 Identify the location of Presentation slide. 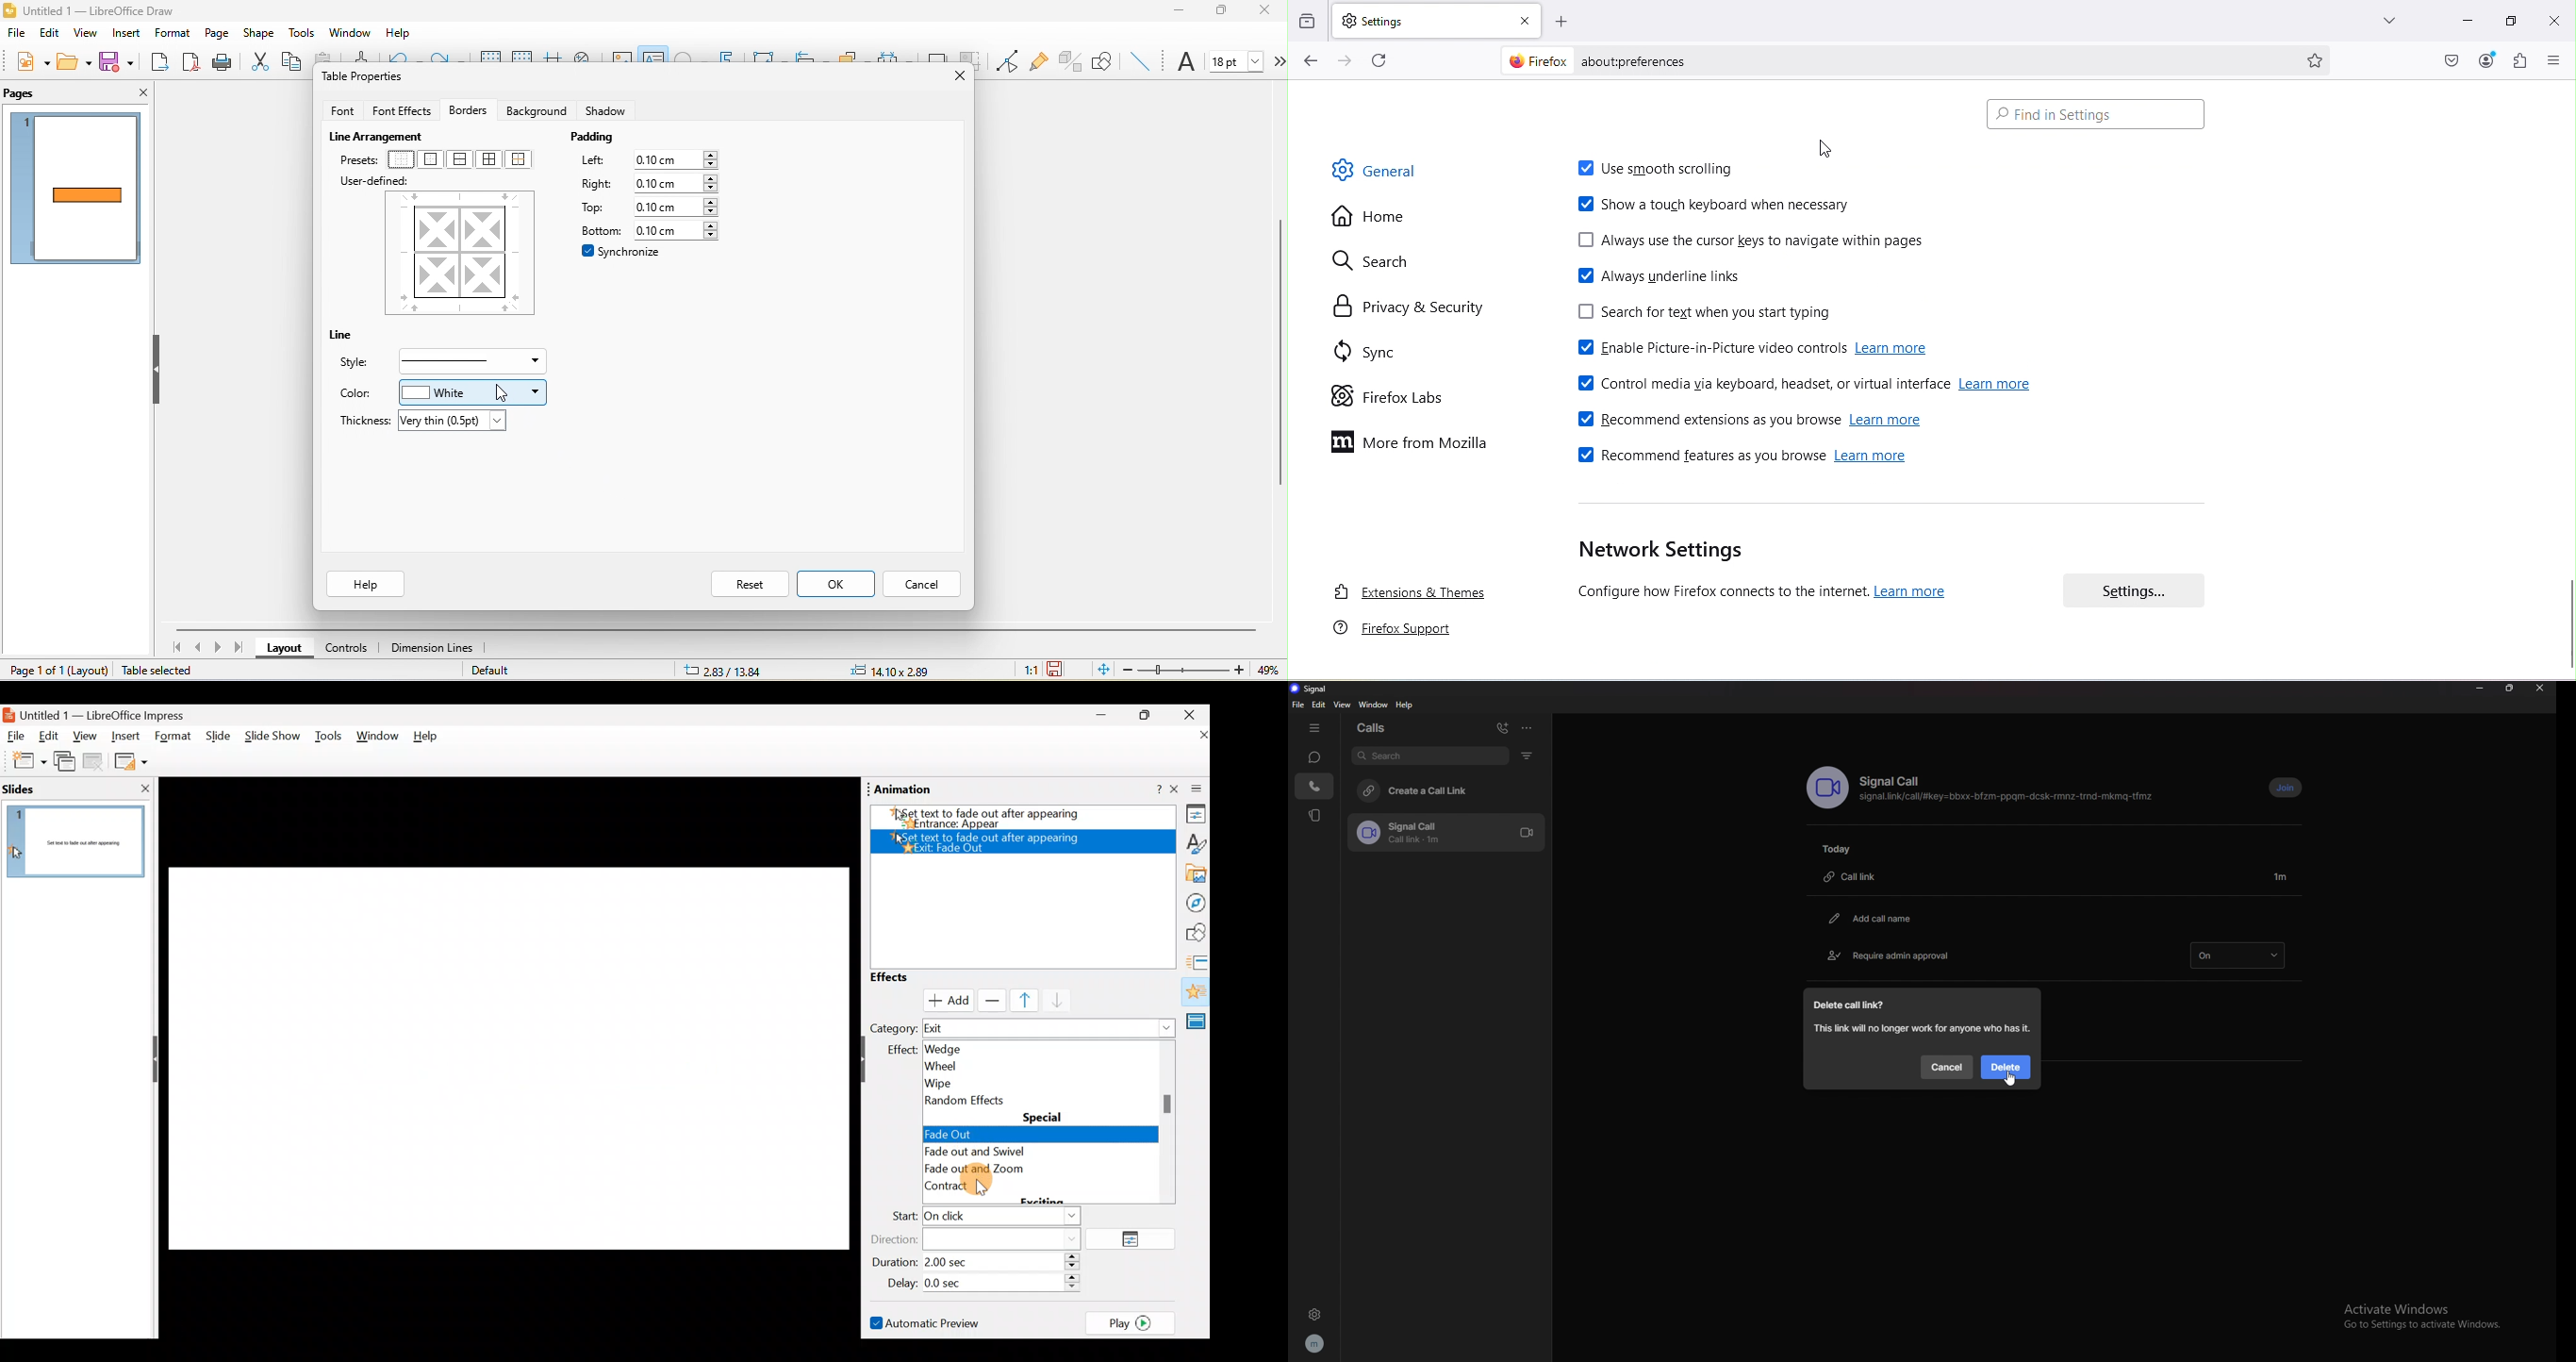
(503, 1049).